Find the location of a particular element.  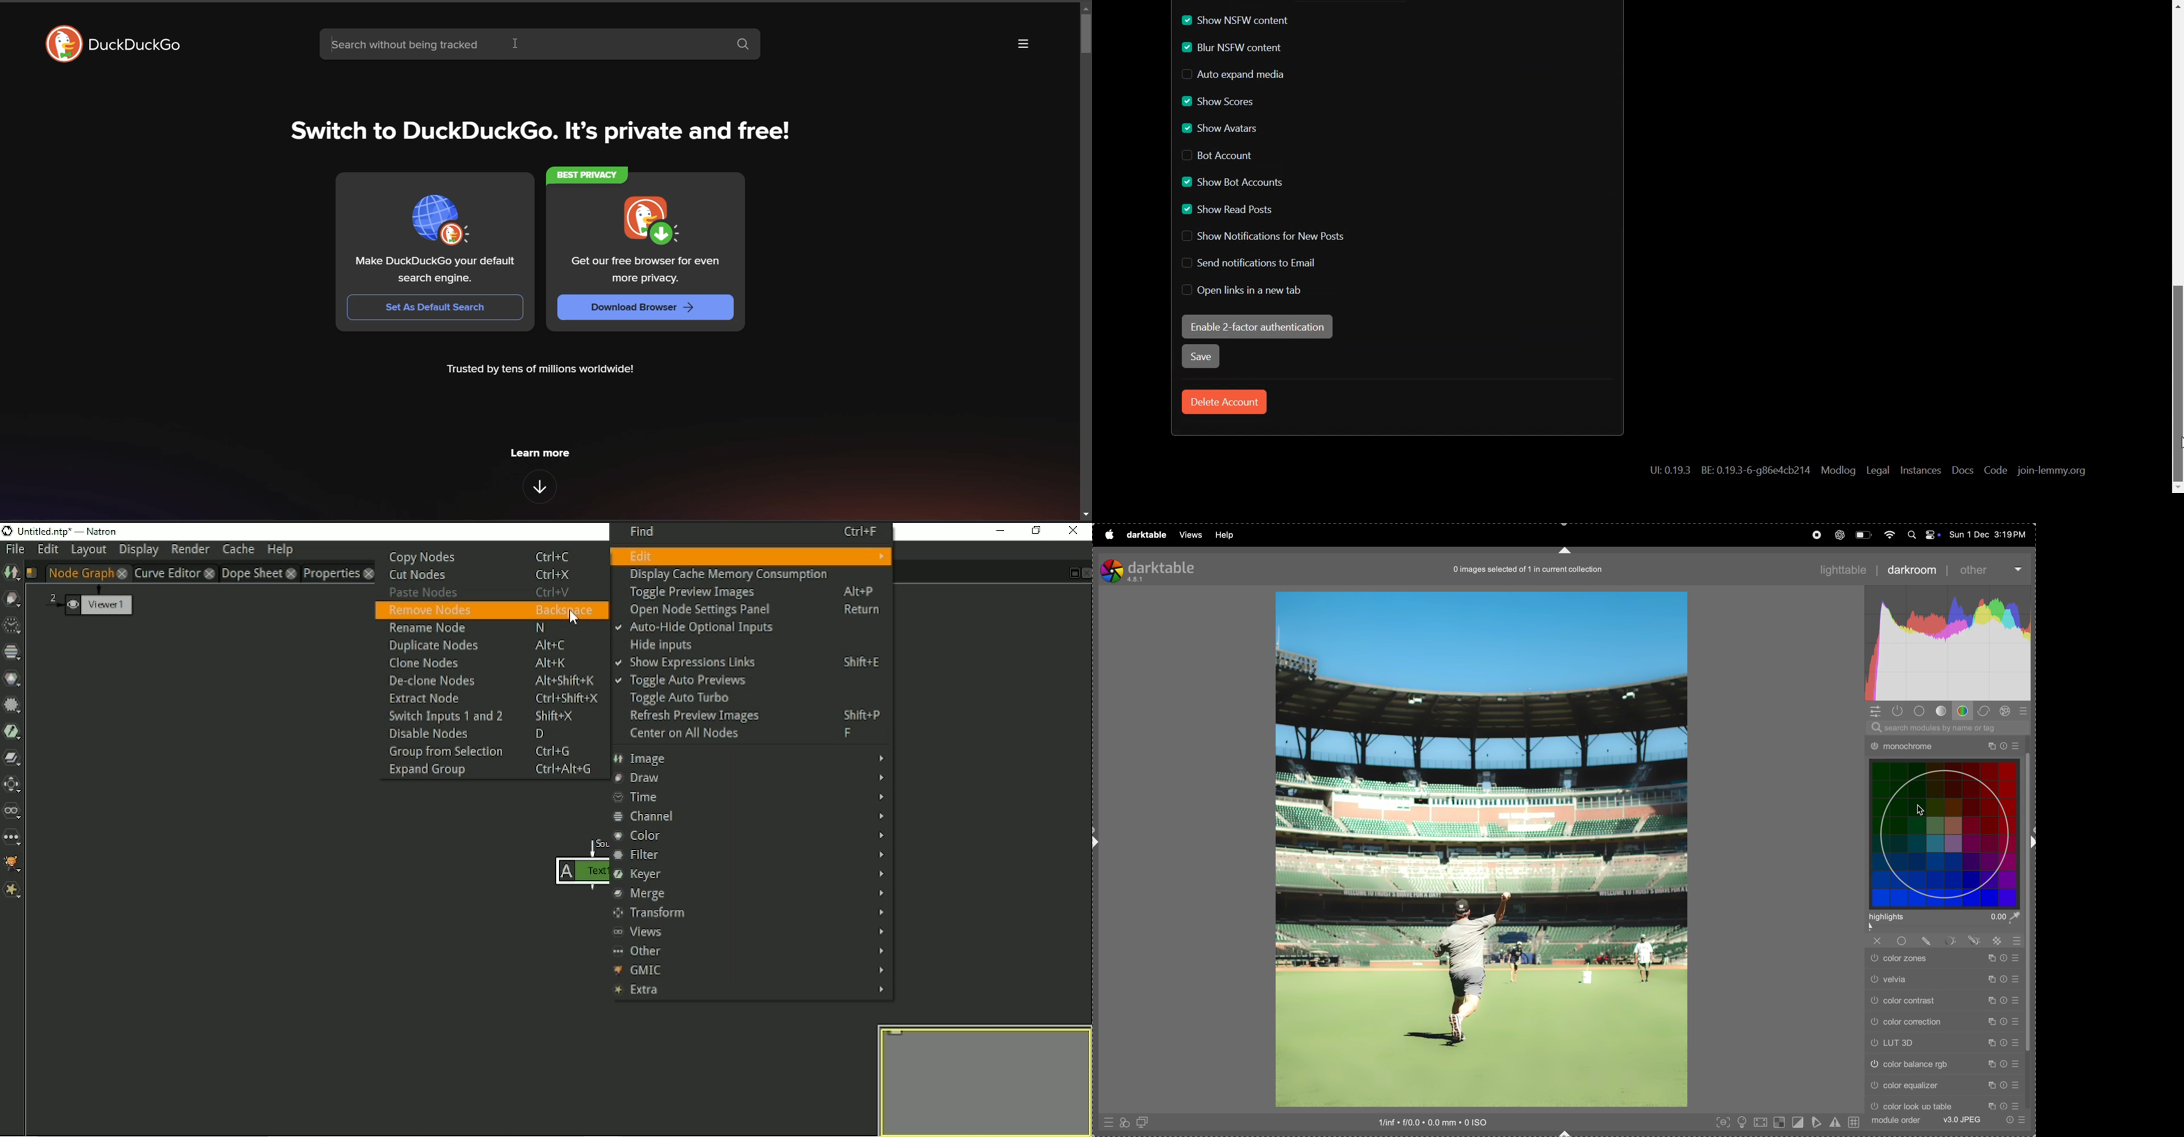

show modules is located at coordinates (1898, 711).